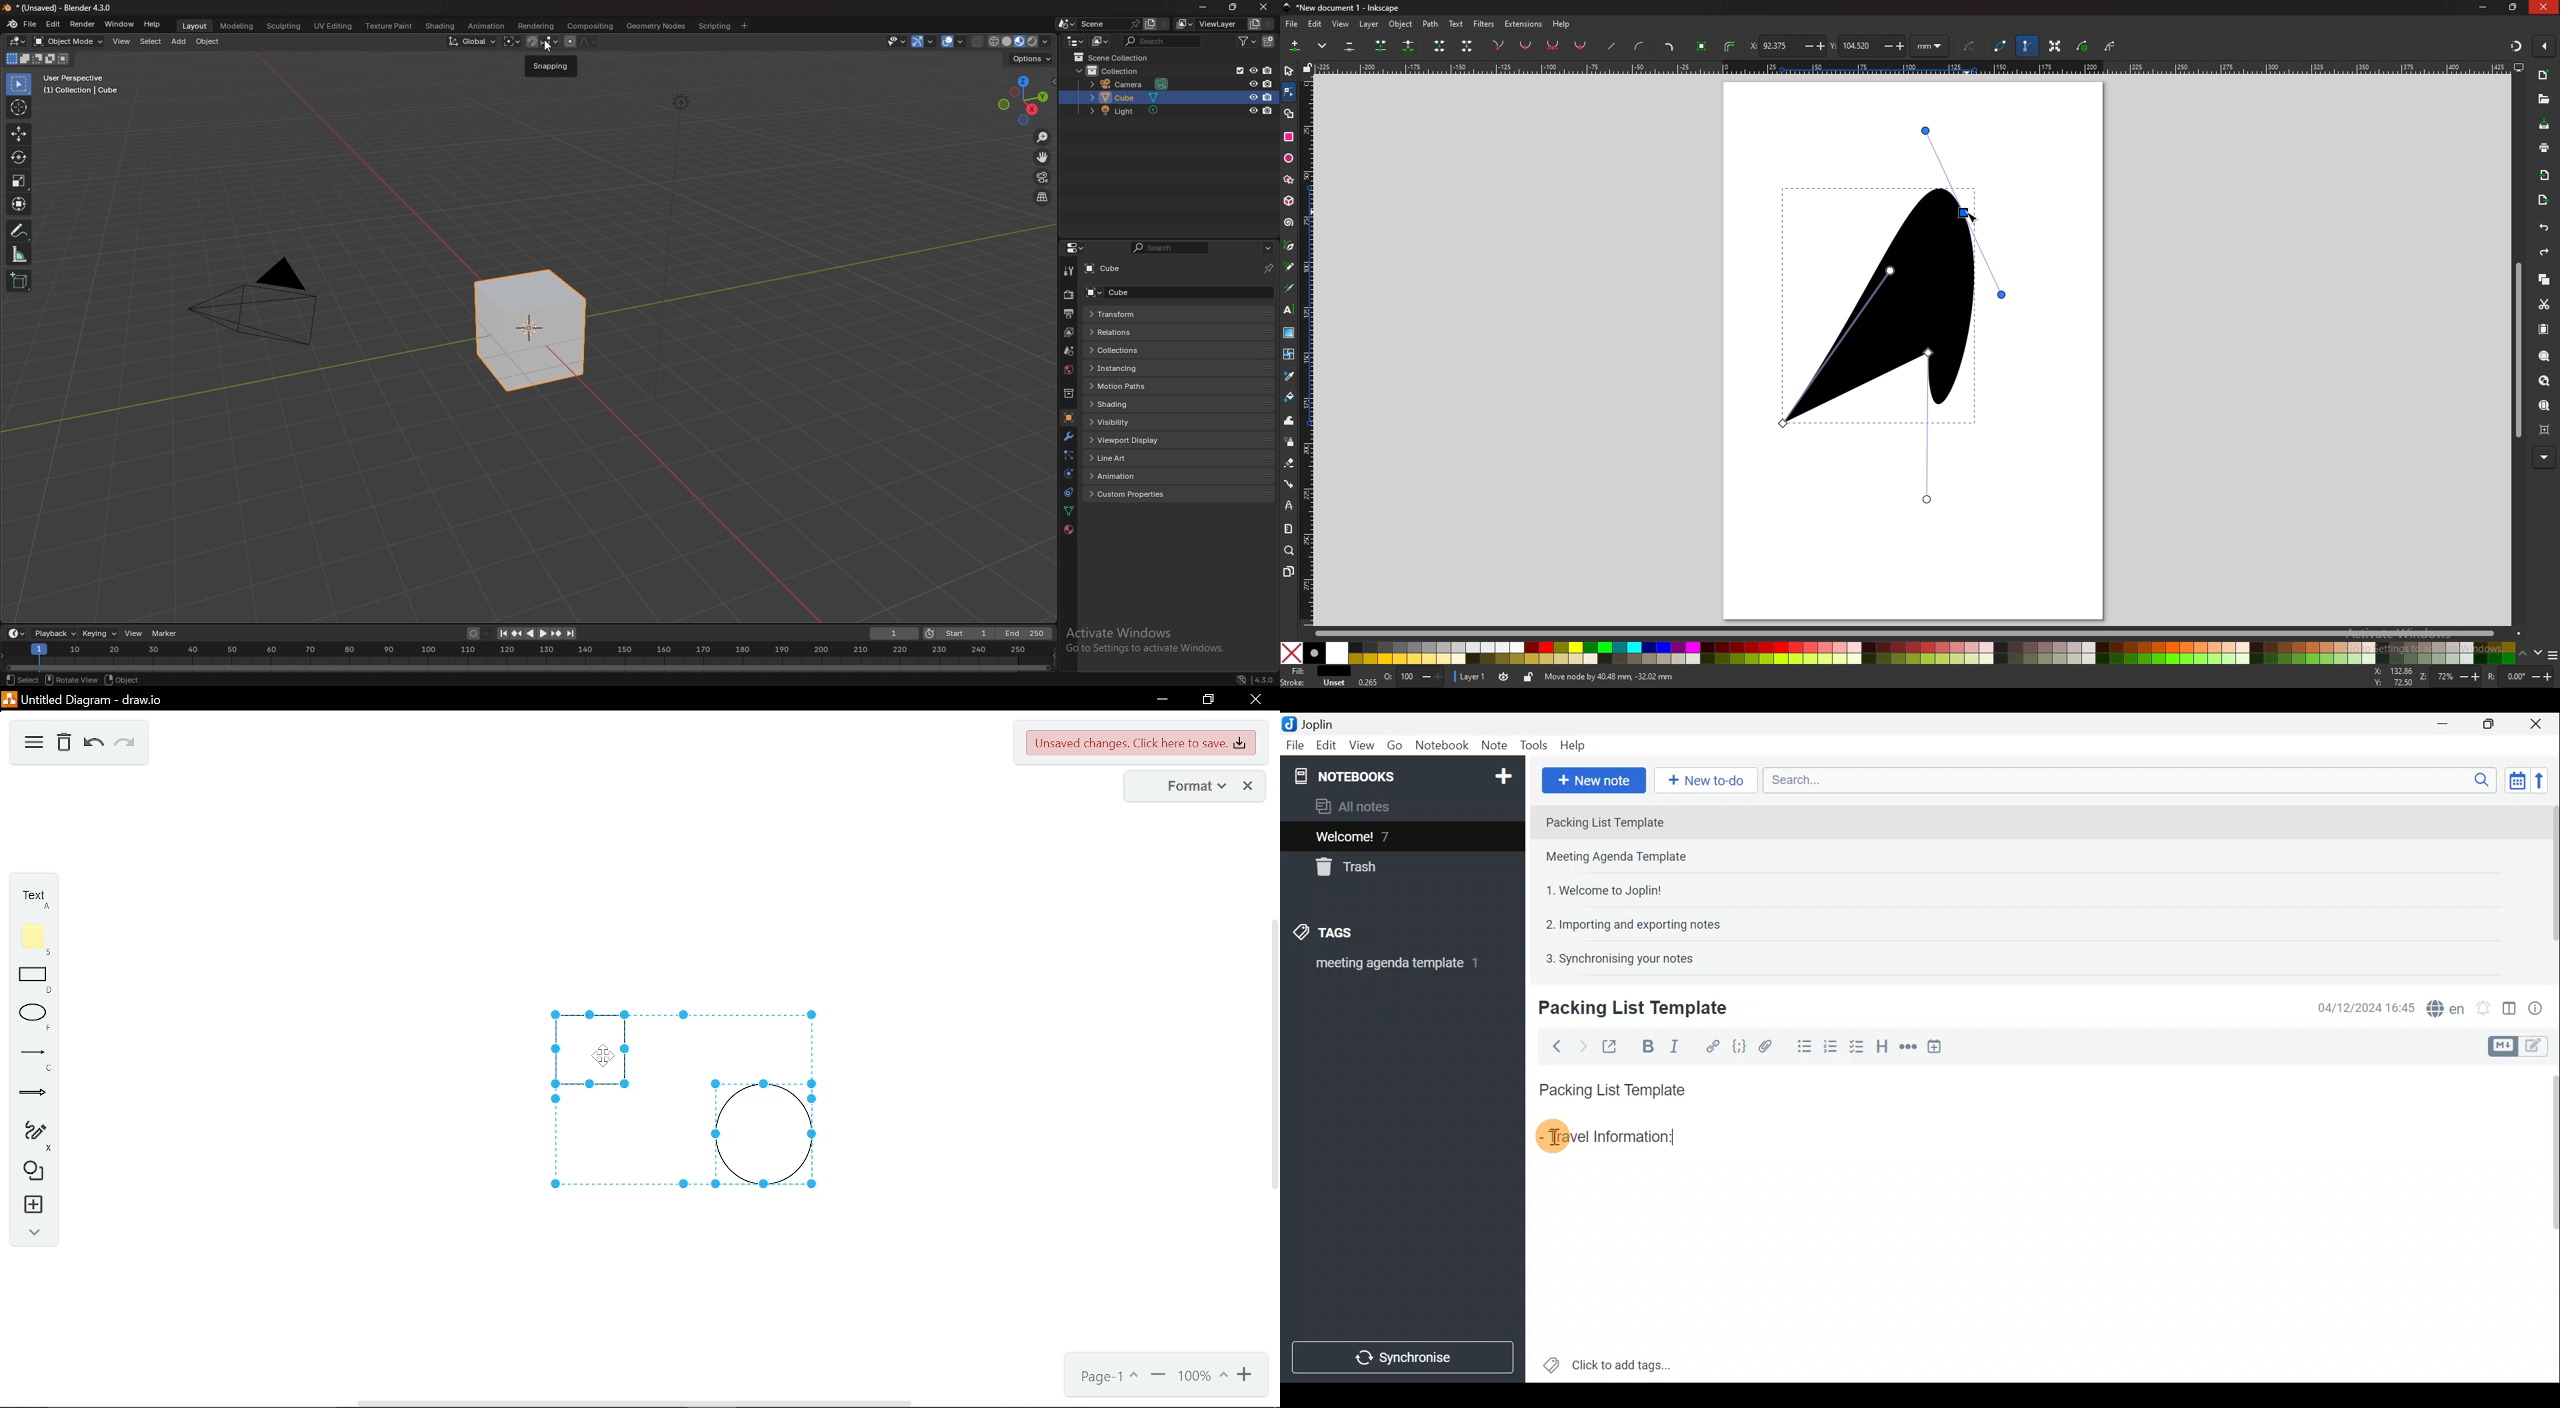 The image size is (2576, 1428). I want to click on pages, so click(1289, 572).